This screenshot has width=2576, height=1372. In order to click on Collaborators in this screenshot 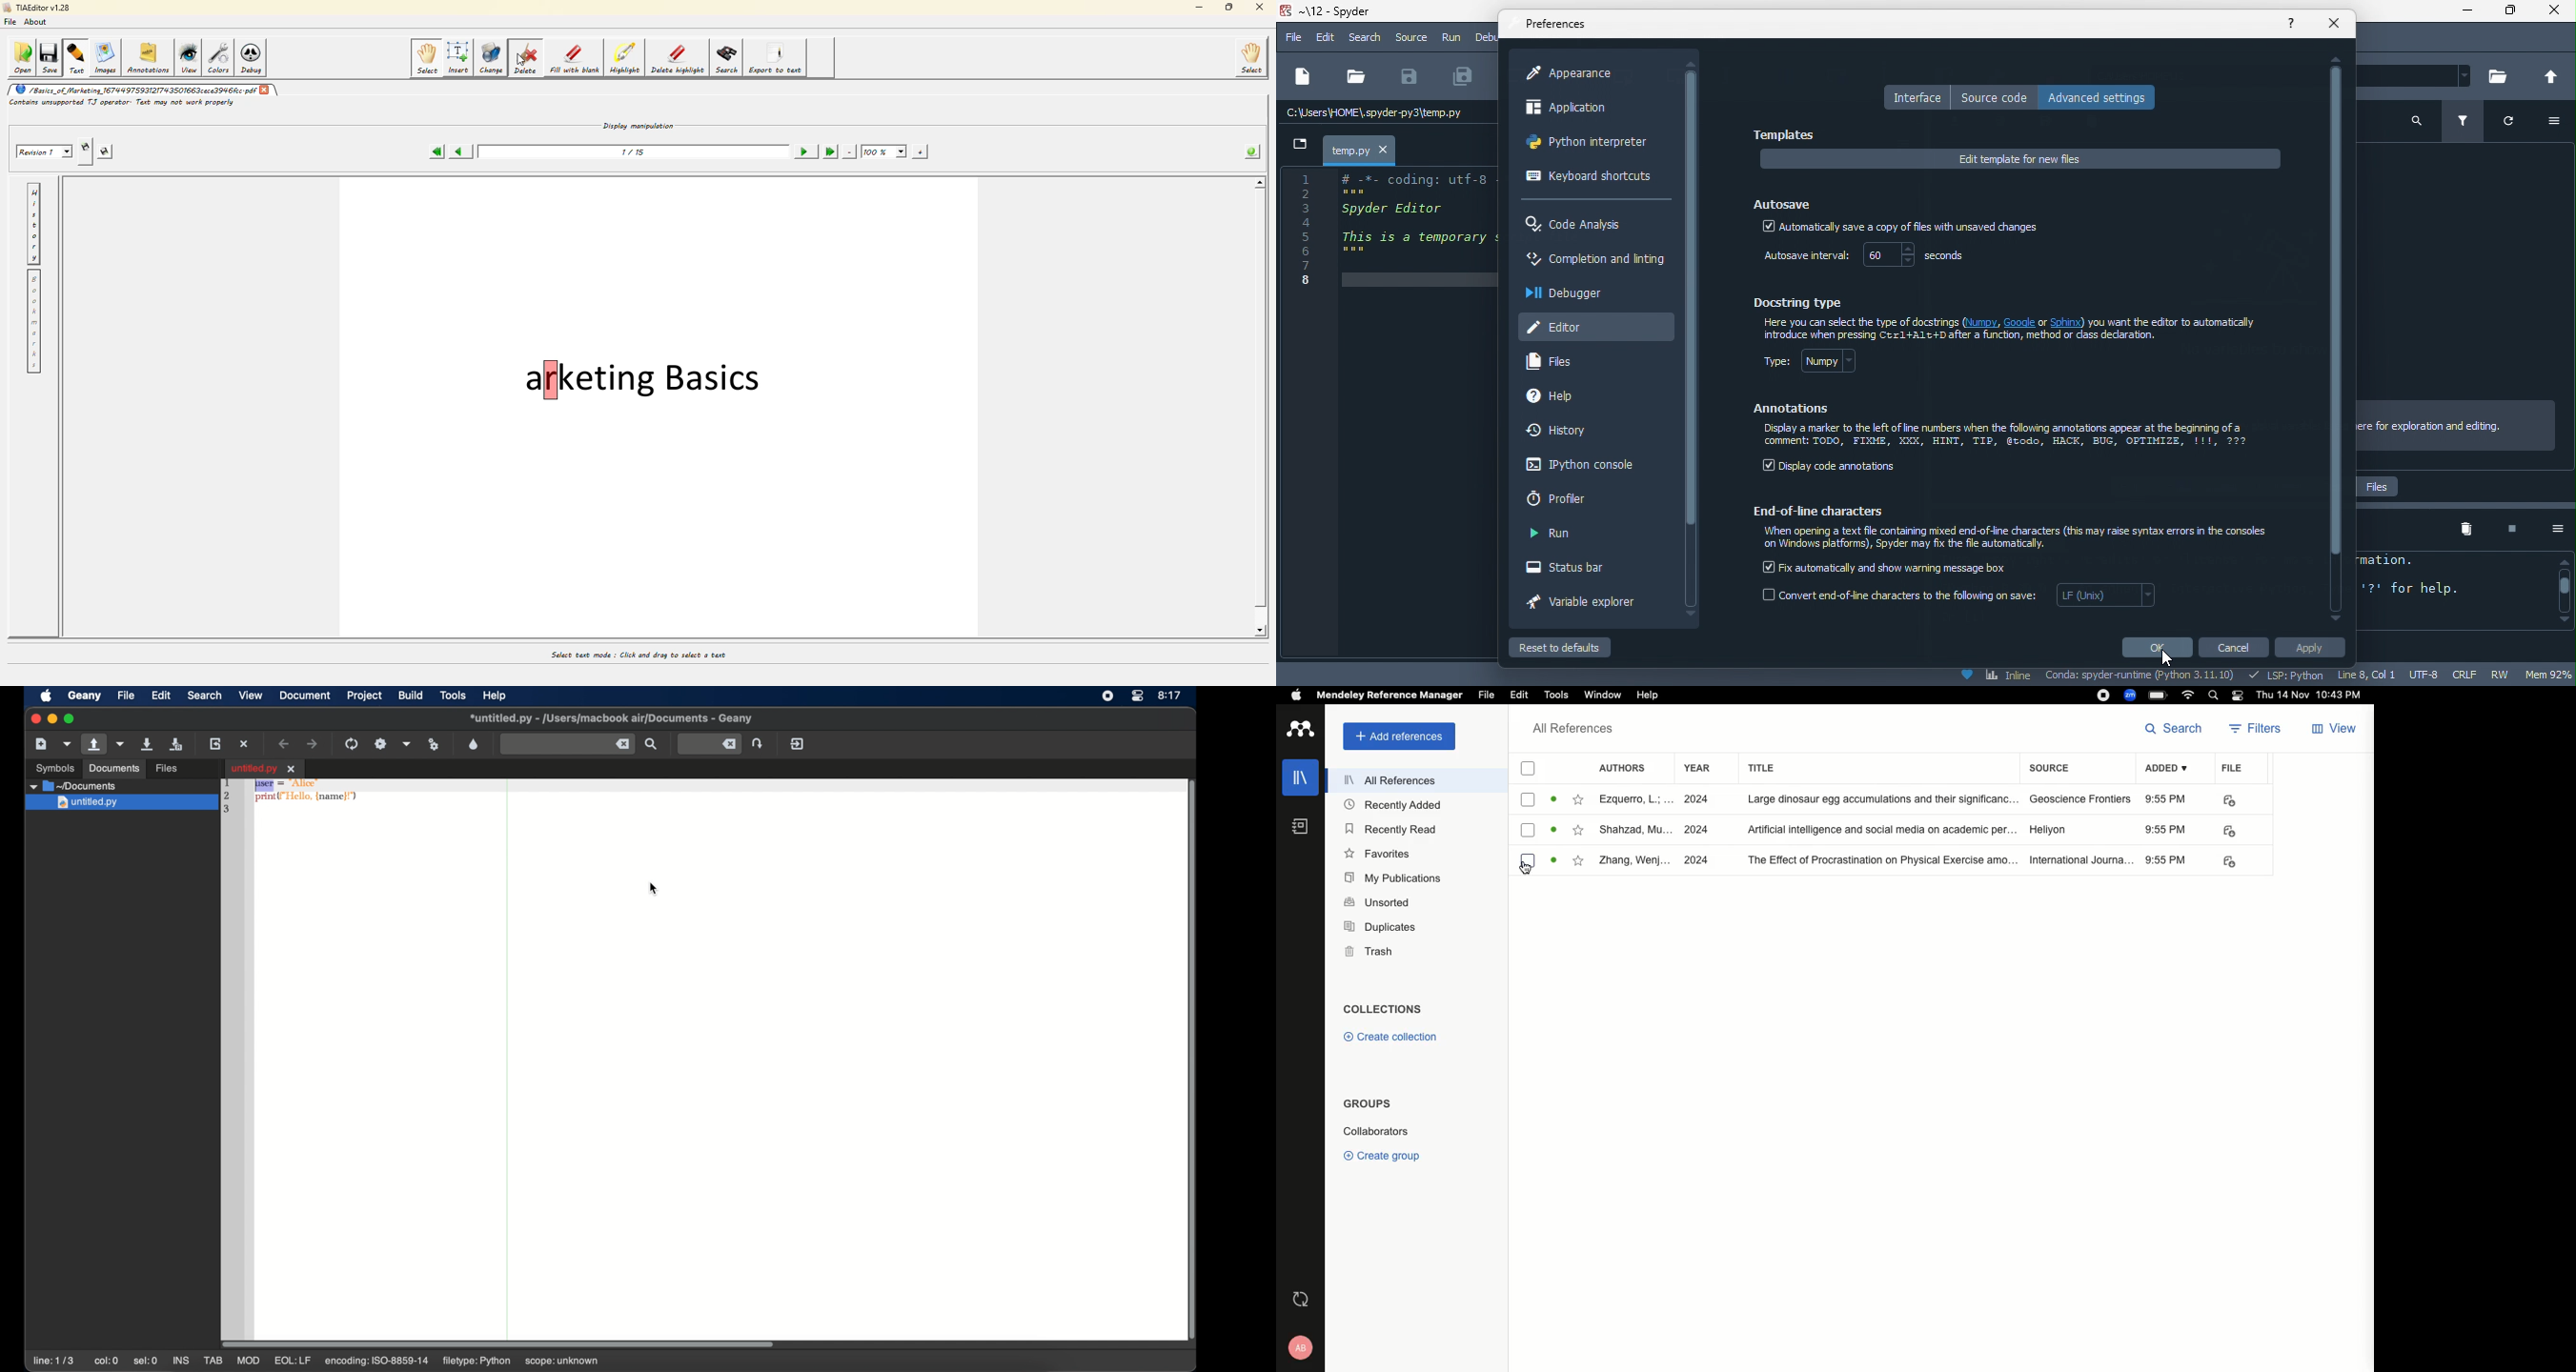, I will do `click(1375, 1131)`.